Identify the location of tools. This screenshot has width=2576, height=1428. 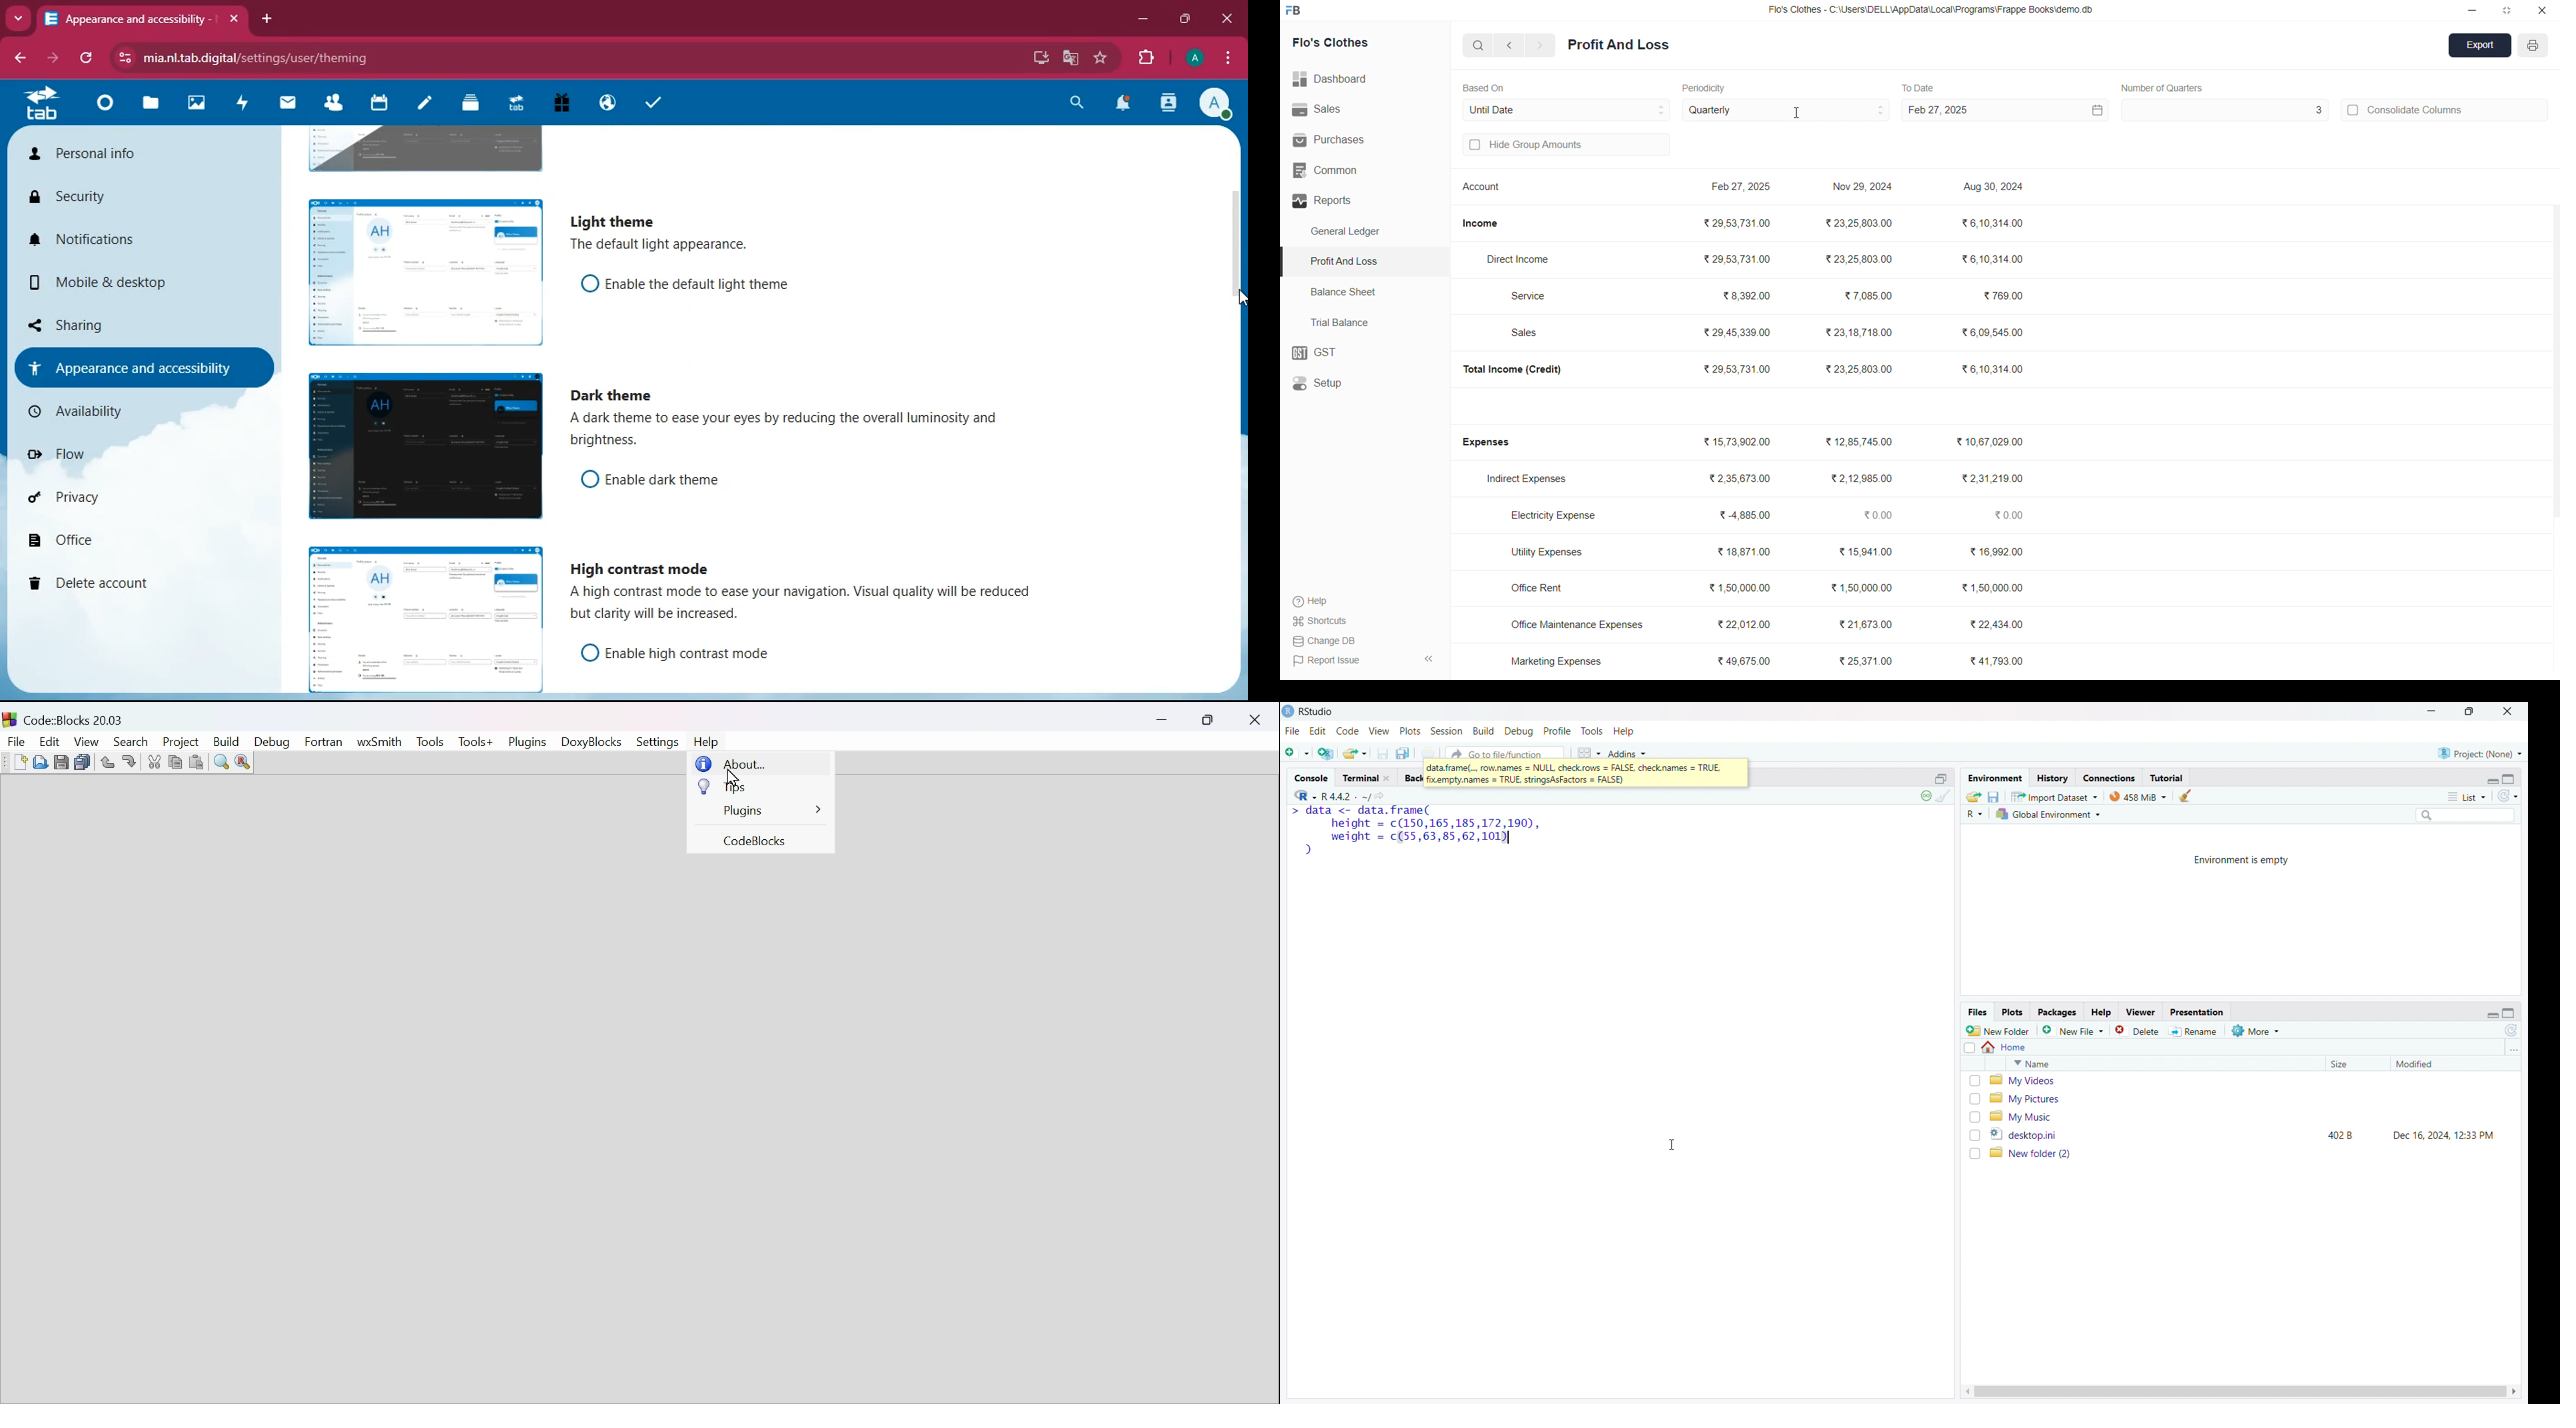
(1591, 731).